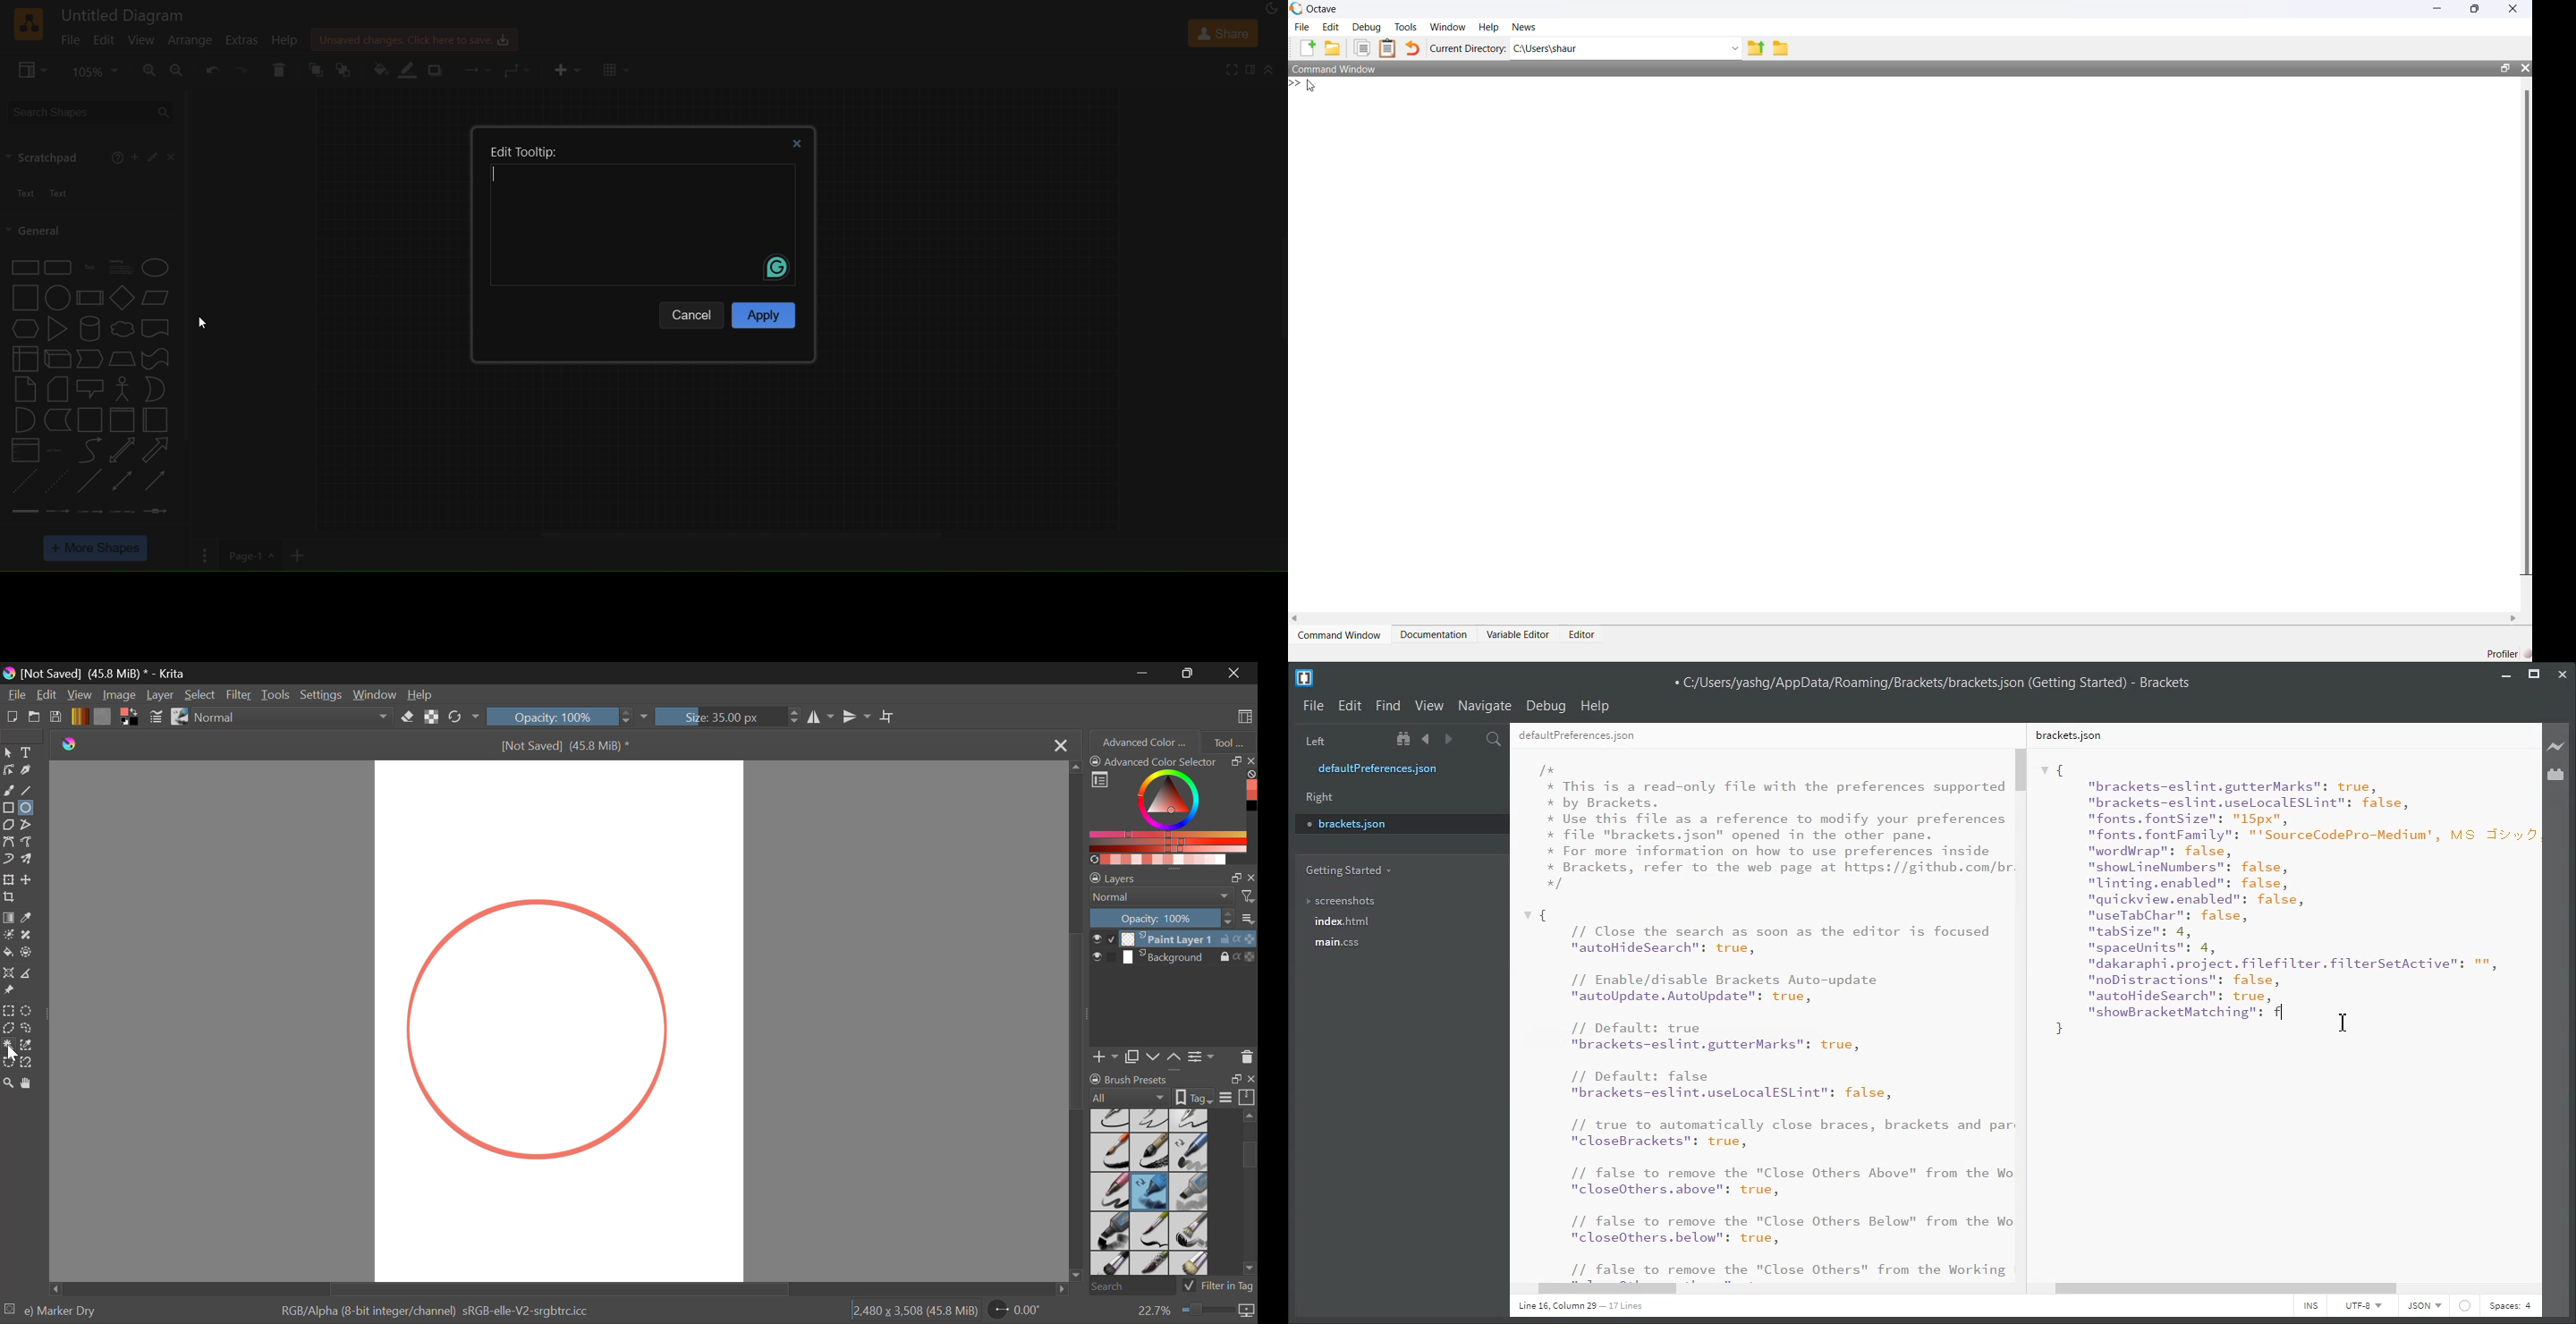 The image size is (2576, 1344). What do you see at coordinates (9, 1082) in the screenshot?
I see `Zoom Tool` at bounding box center [9, 1082].